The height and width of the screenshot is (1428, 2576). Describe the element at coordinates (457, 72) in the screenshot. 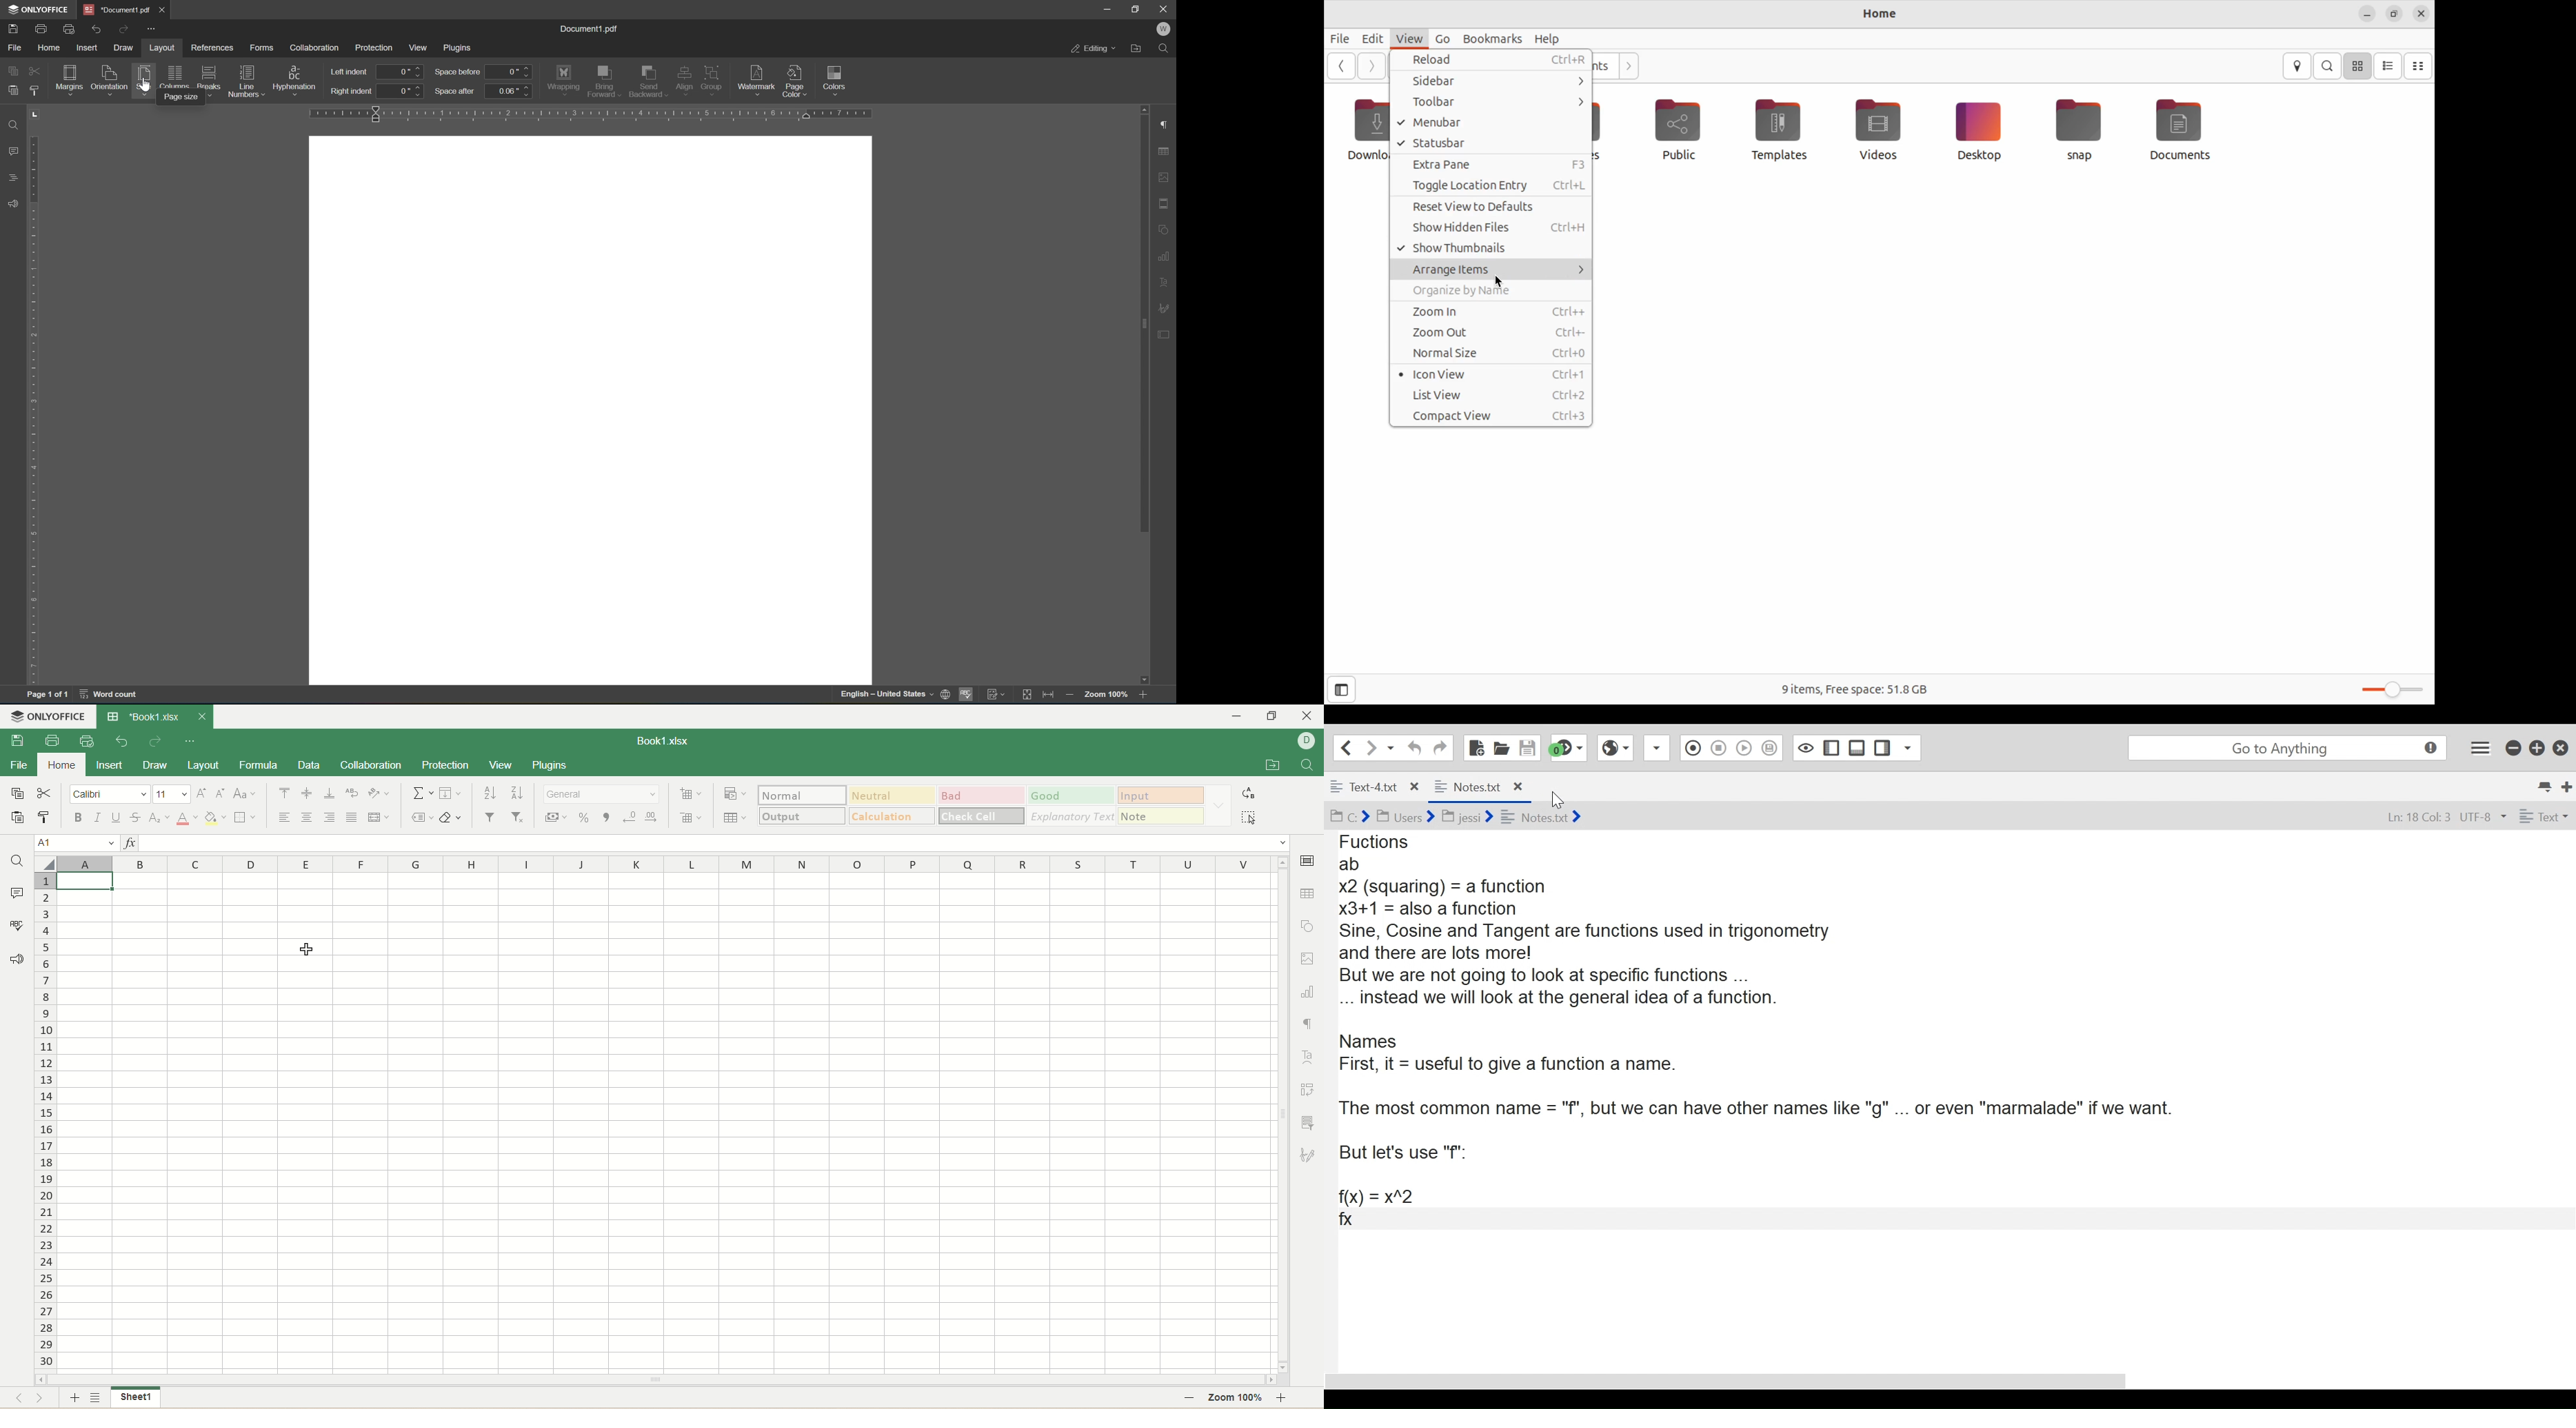

I see `space before` at that location.